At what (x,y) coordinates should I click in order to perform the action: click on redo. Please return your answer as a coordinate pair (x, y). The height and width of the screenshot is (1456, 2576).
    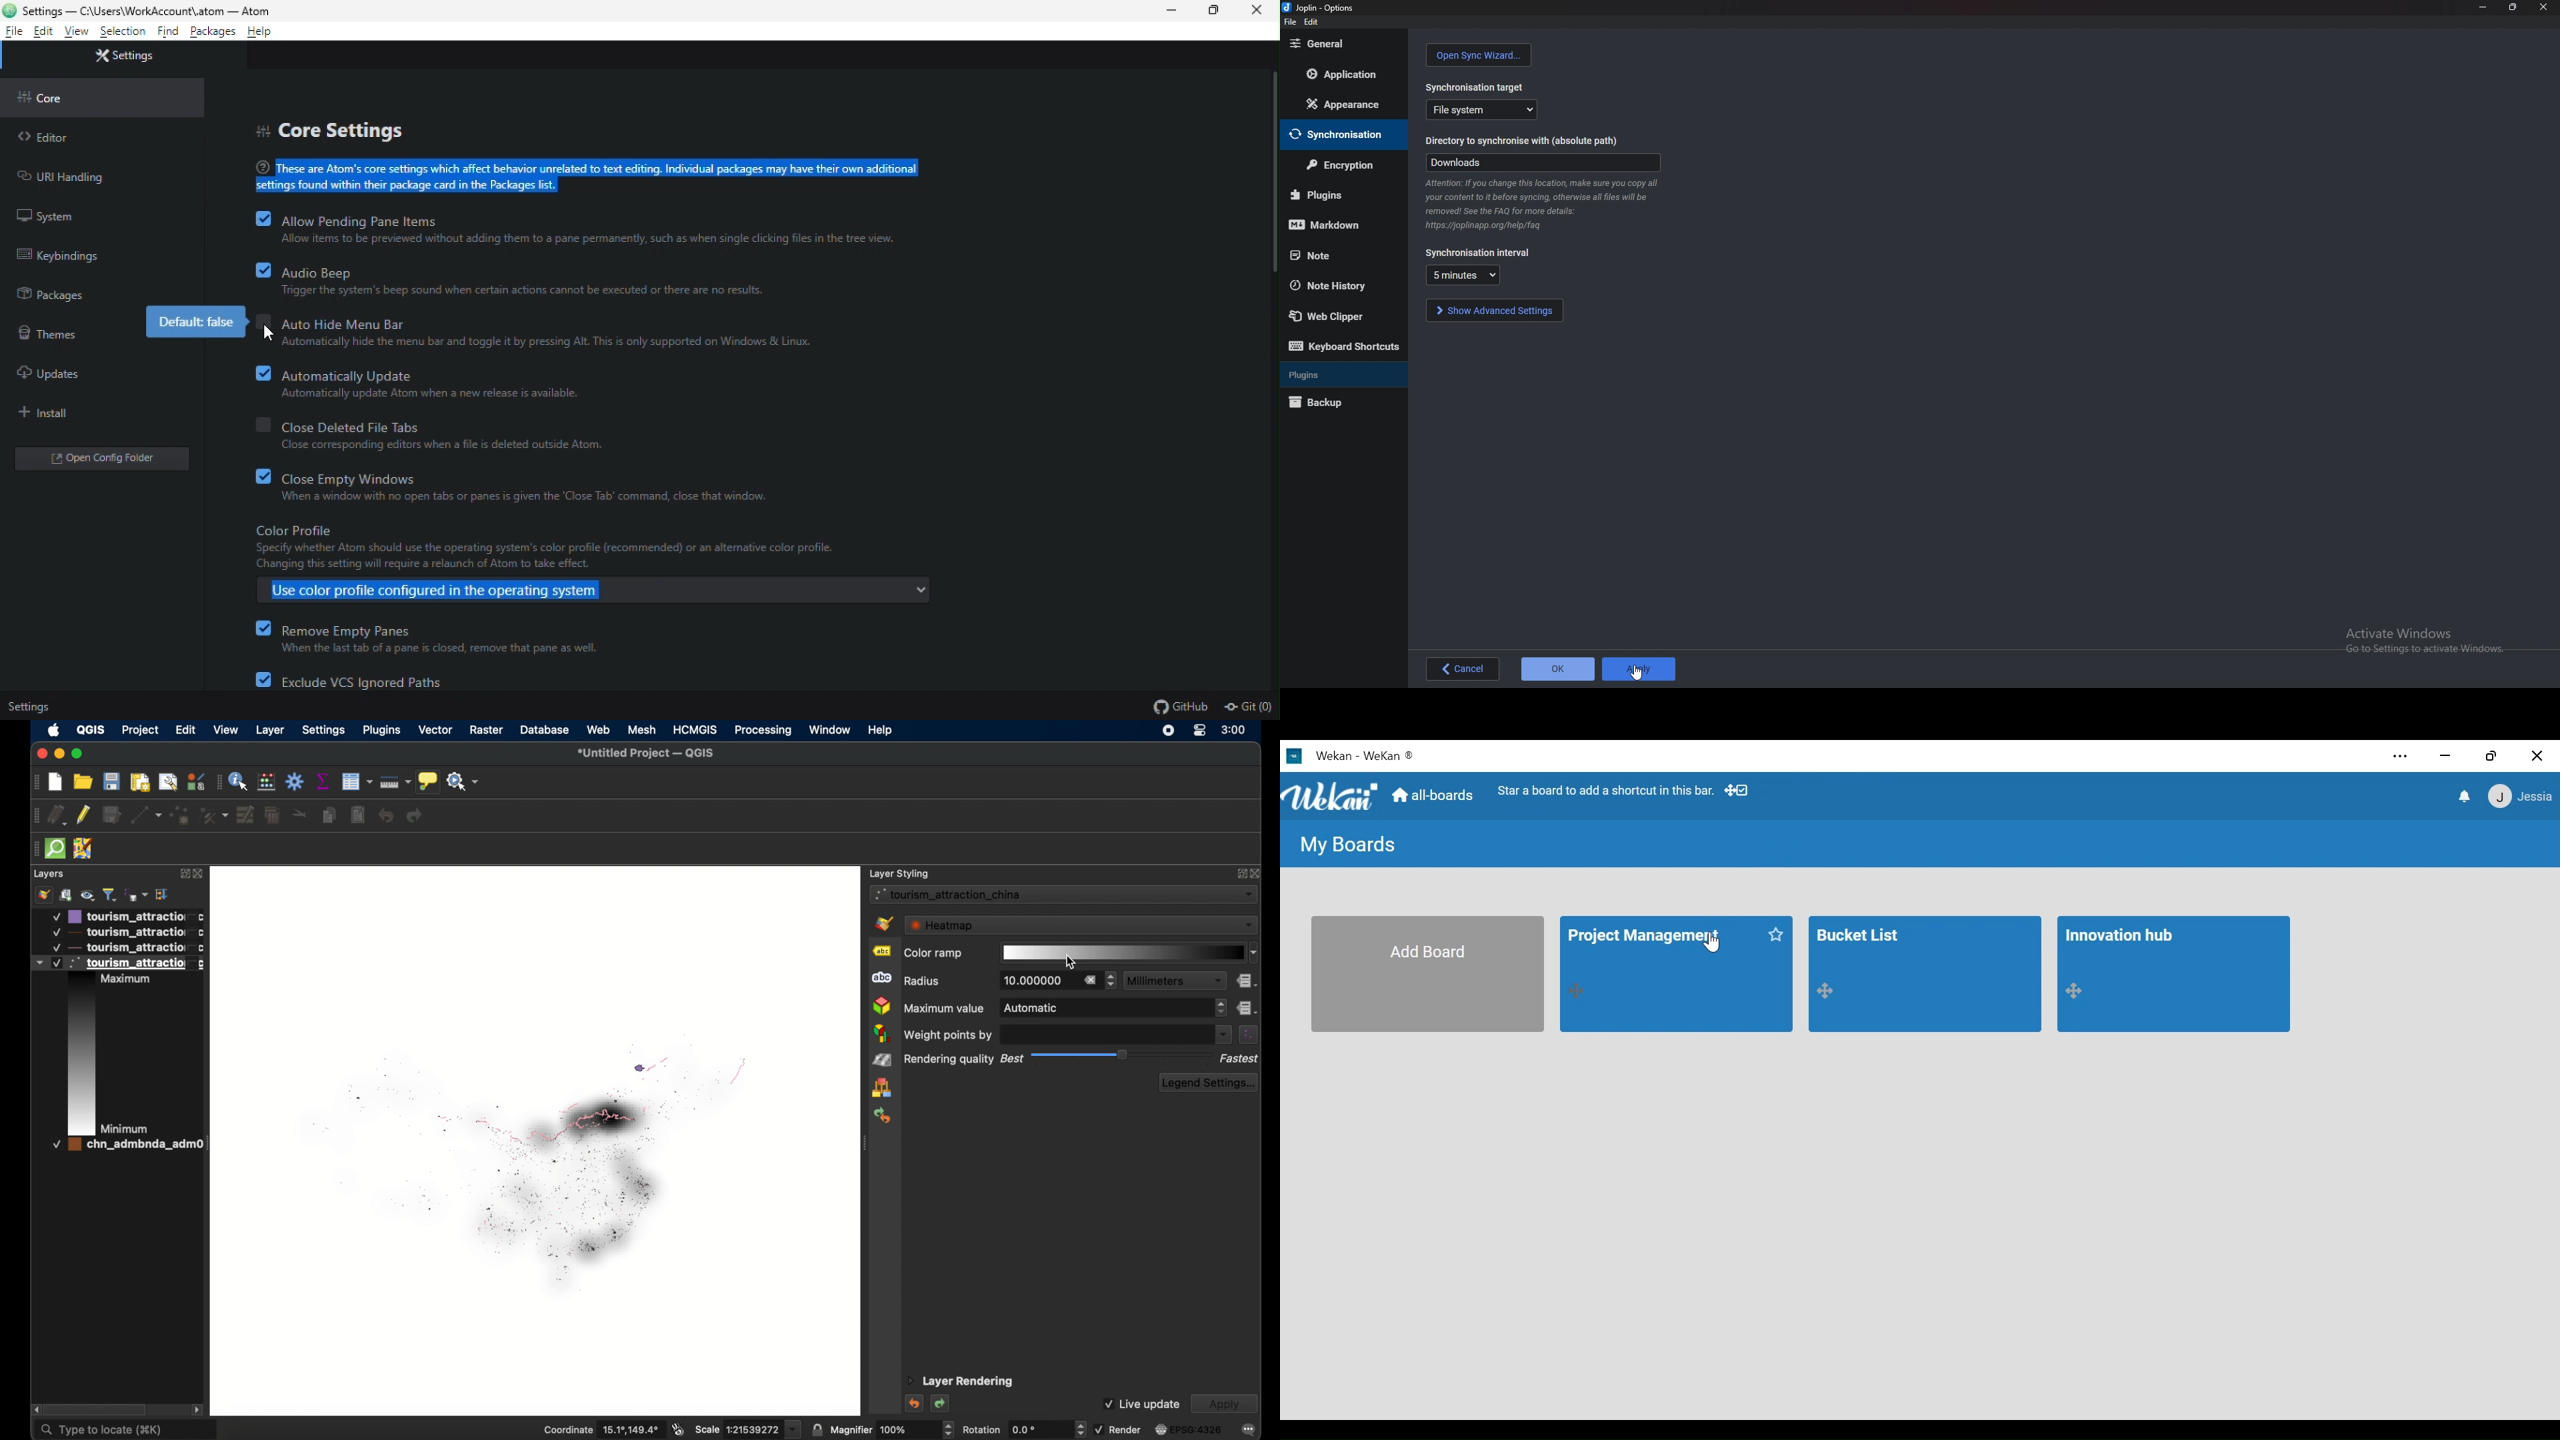
    Looking at the image, I should click on (416, 817).